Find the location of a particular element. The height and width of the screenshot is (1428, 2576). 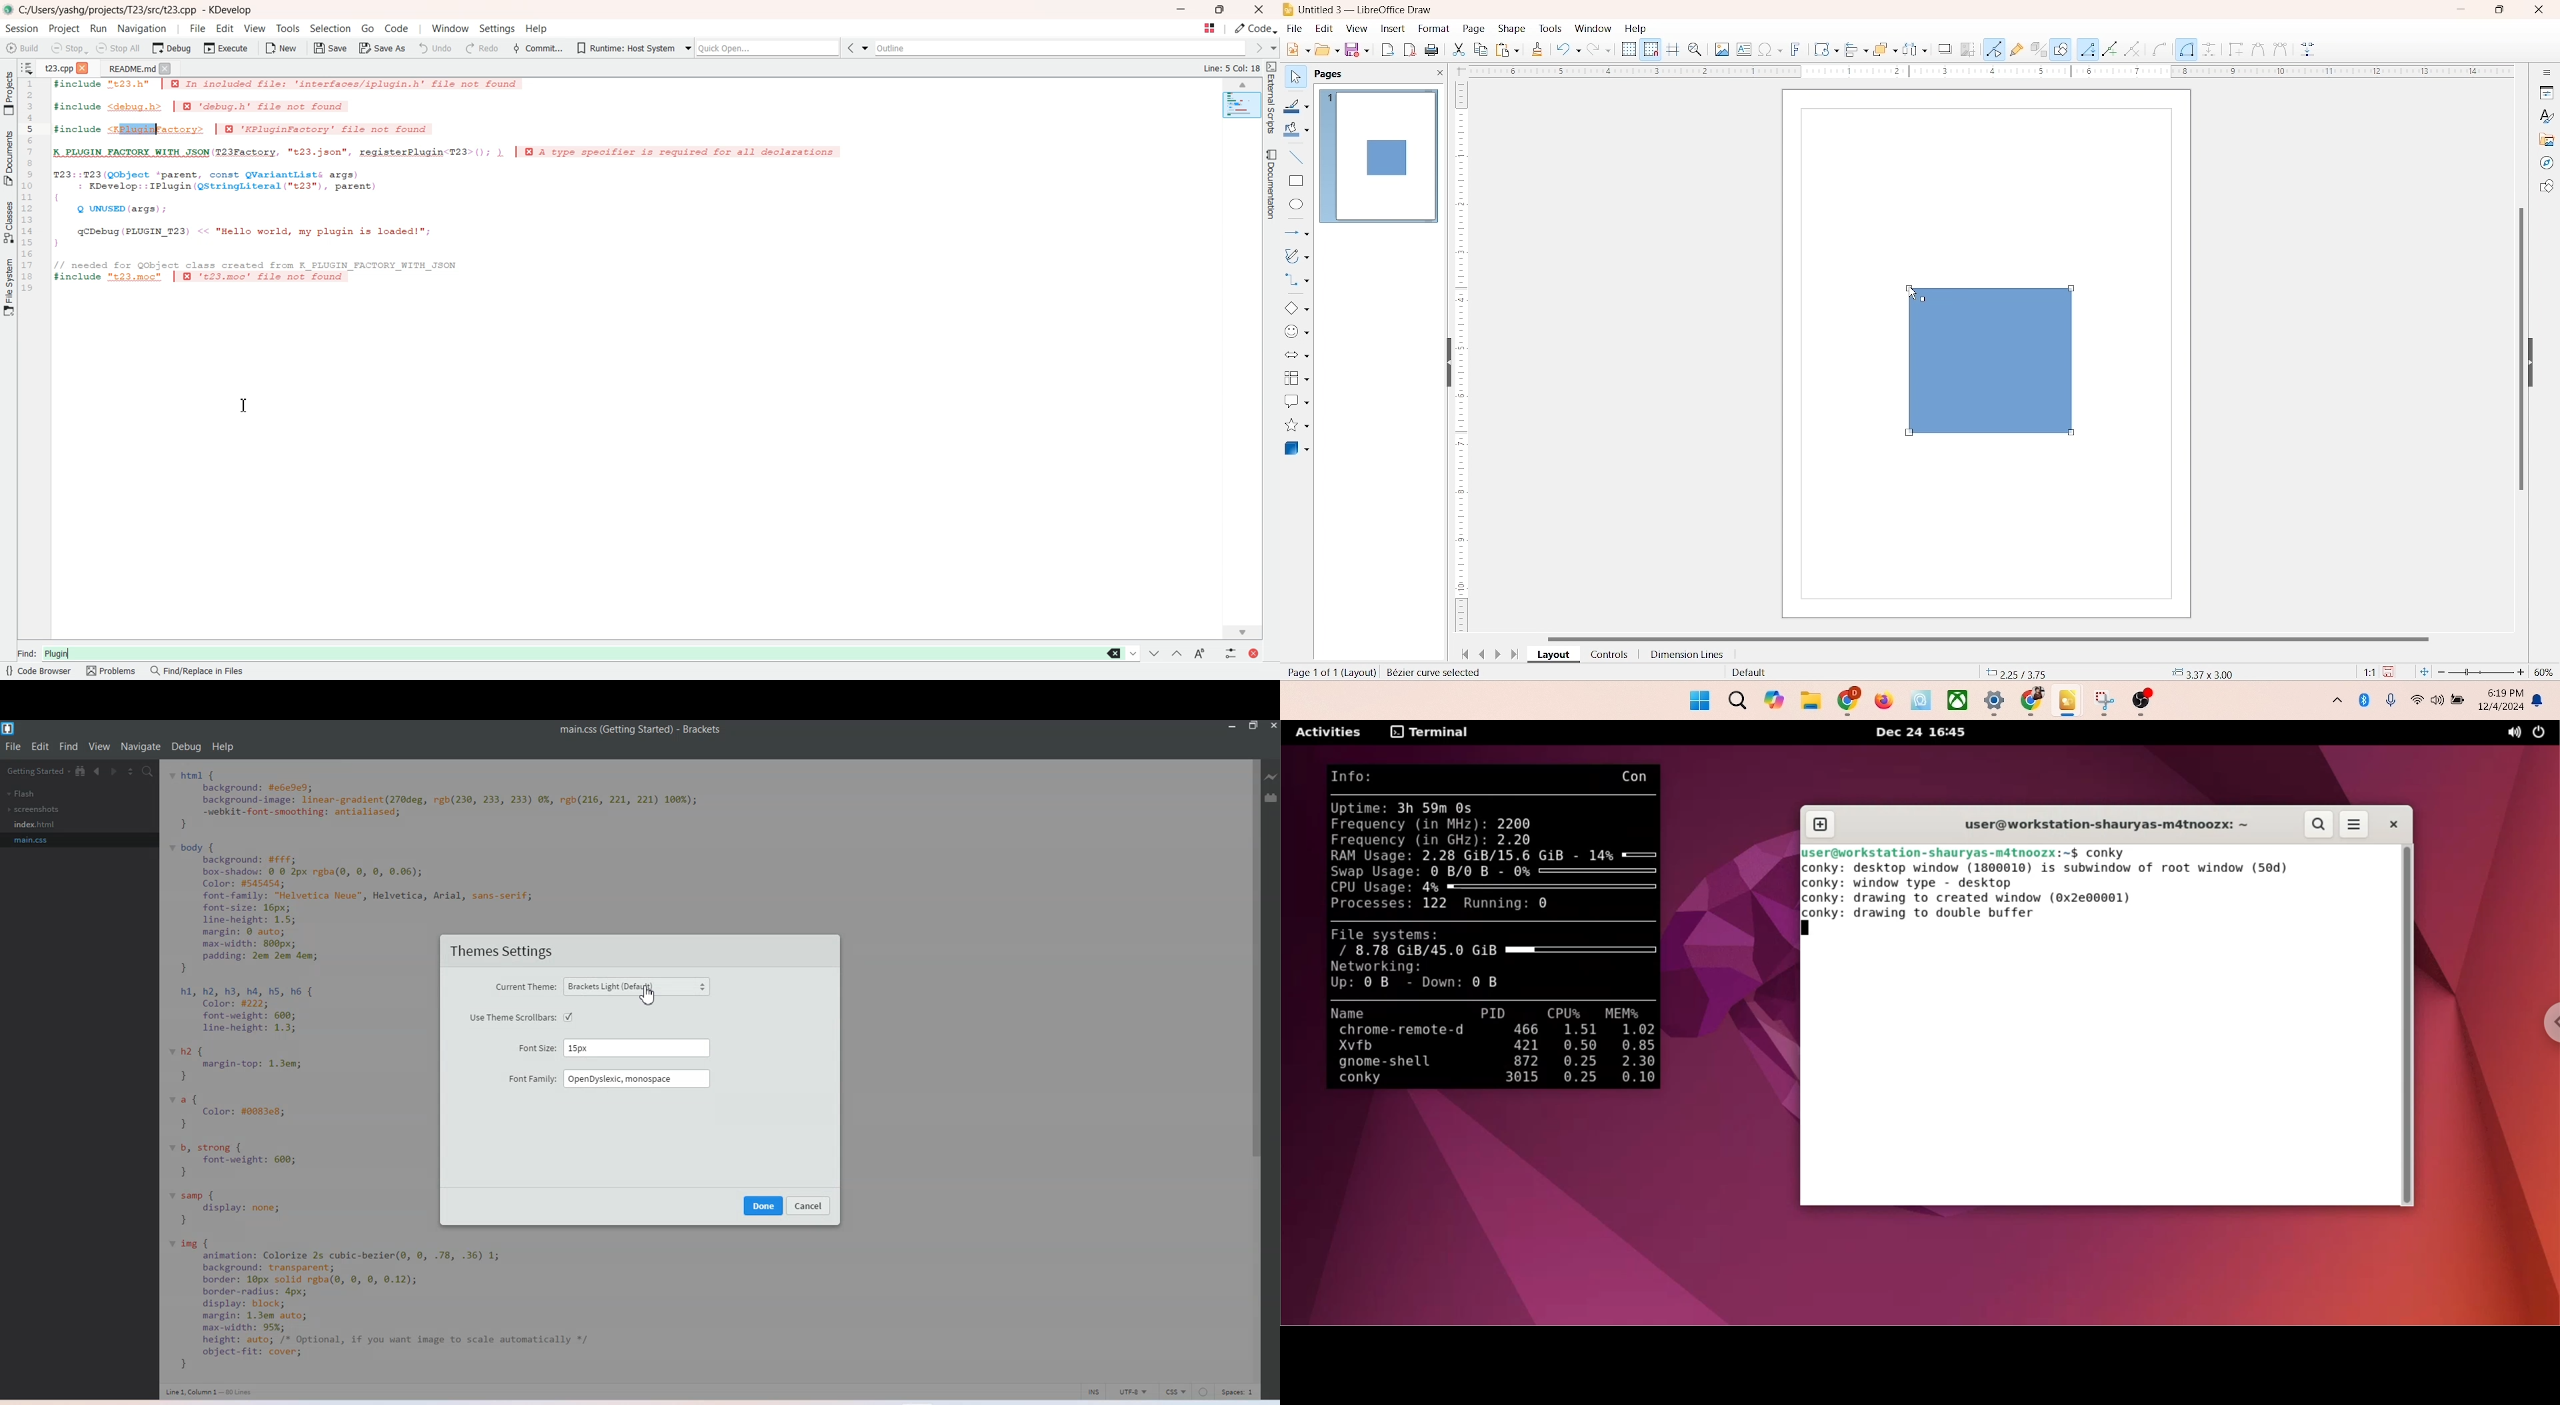

select at least three object to distribute is located at coordinates (1910, 50).